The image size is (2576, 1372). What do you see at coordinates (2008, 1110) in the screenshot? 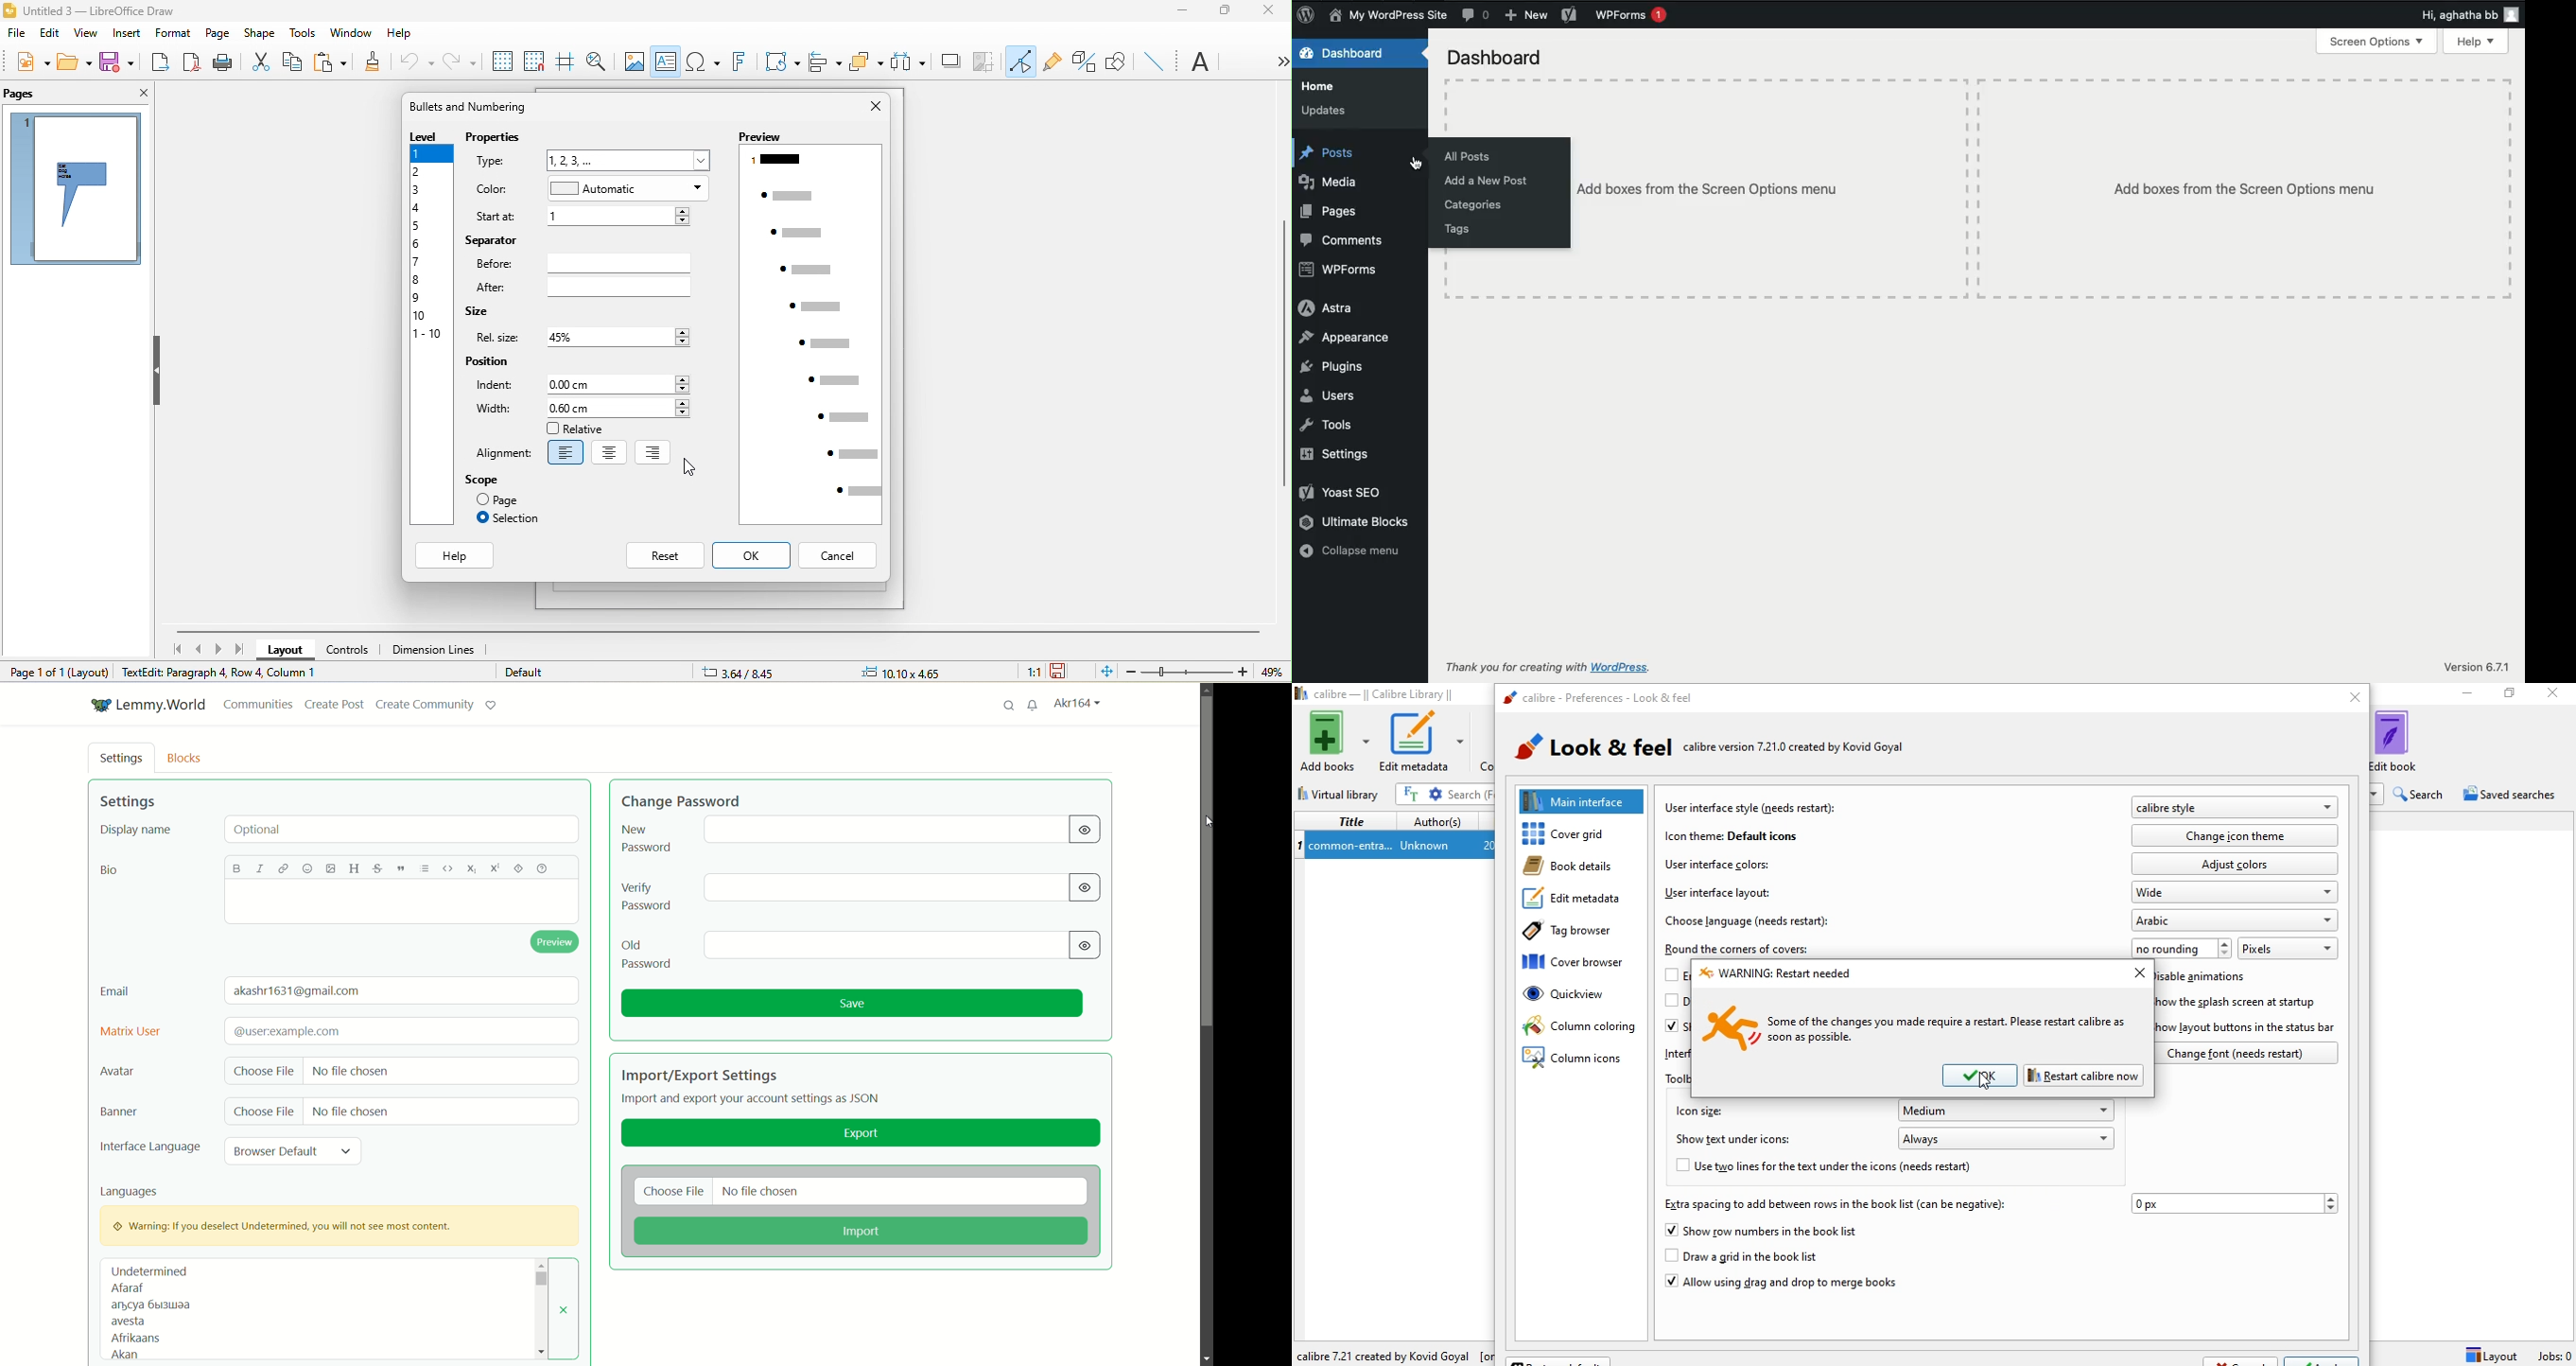
I see `medium` at bounding box center [2008, 1110].